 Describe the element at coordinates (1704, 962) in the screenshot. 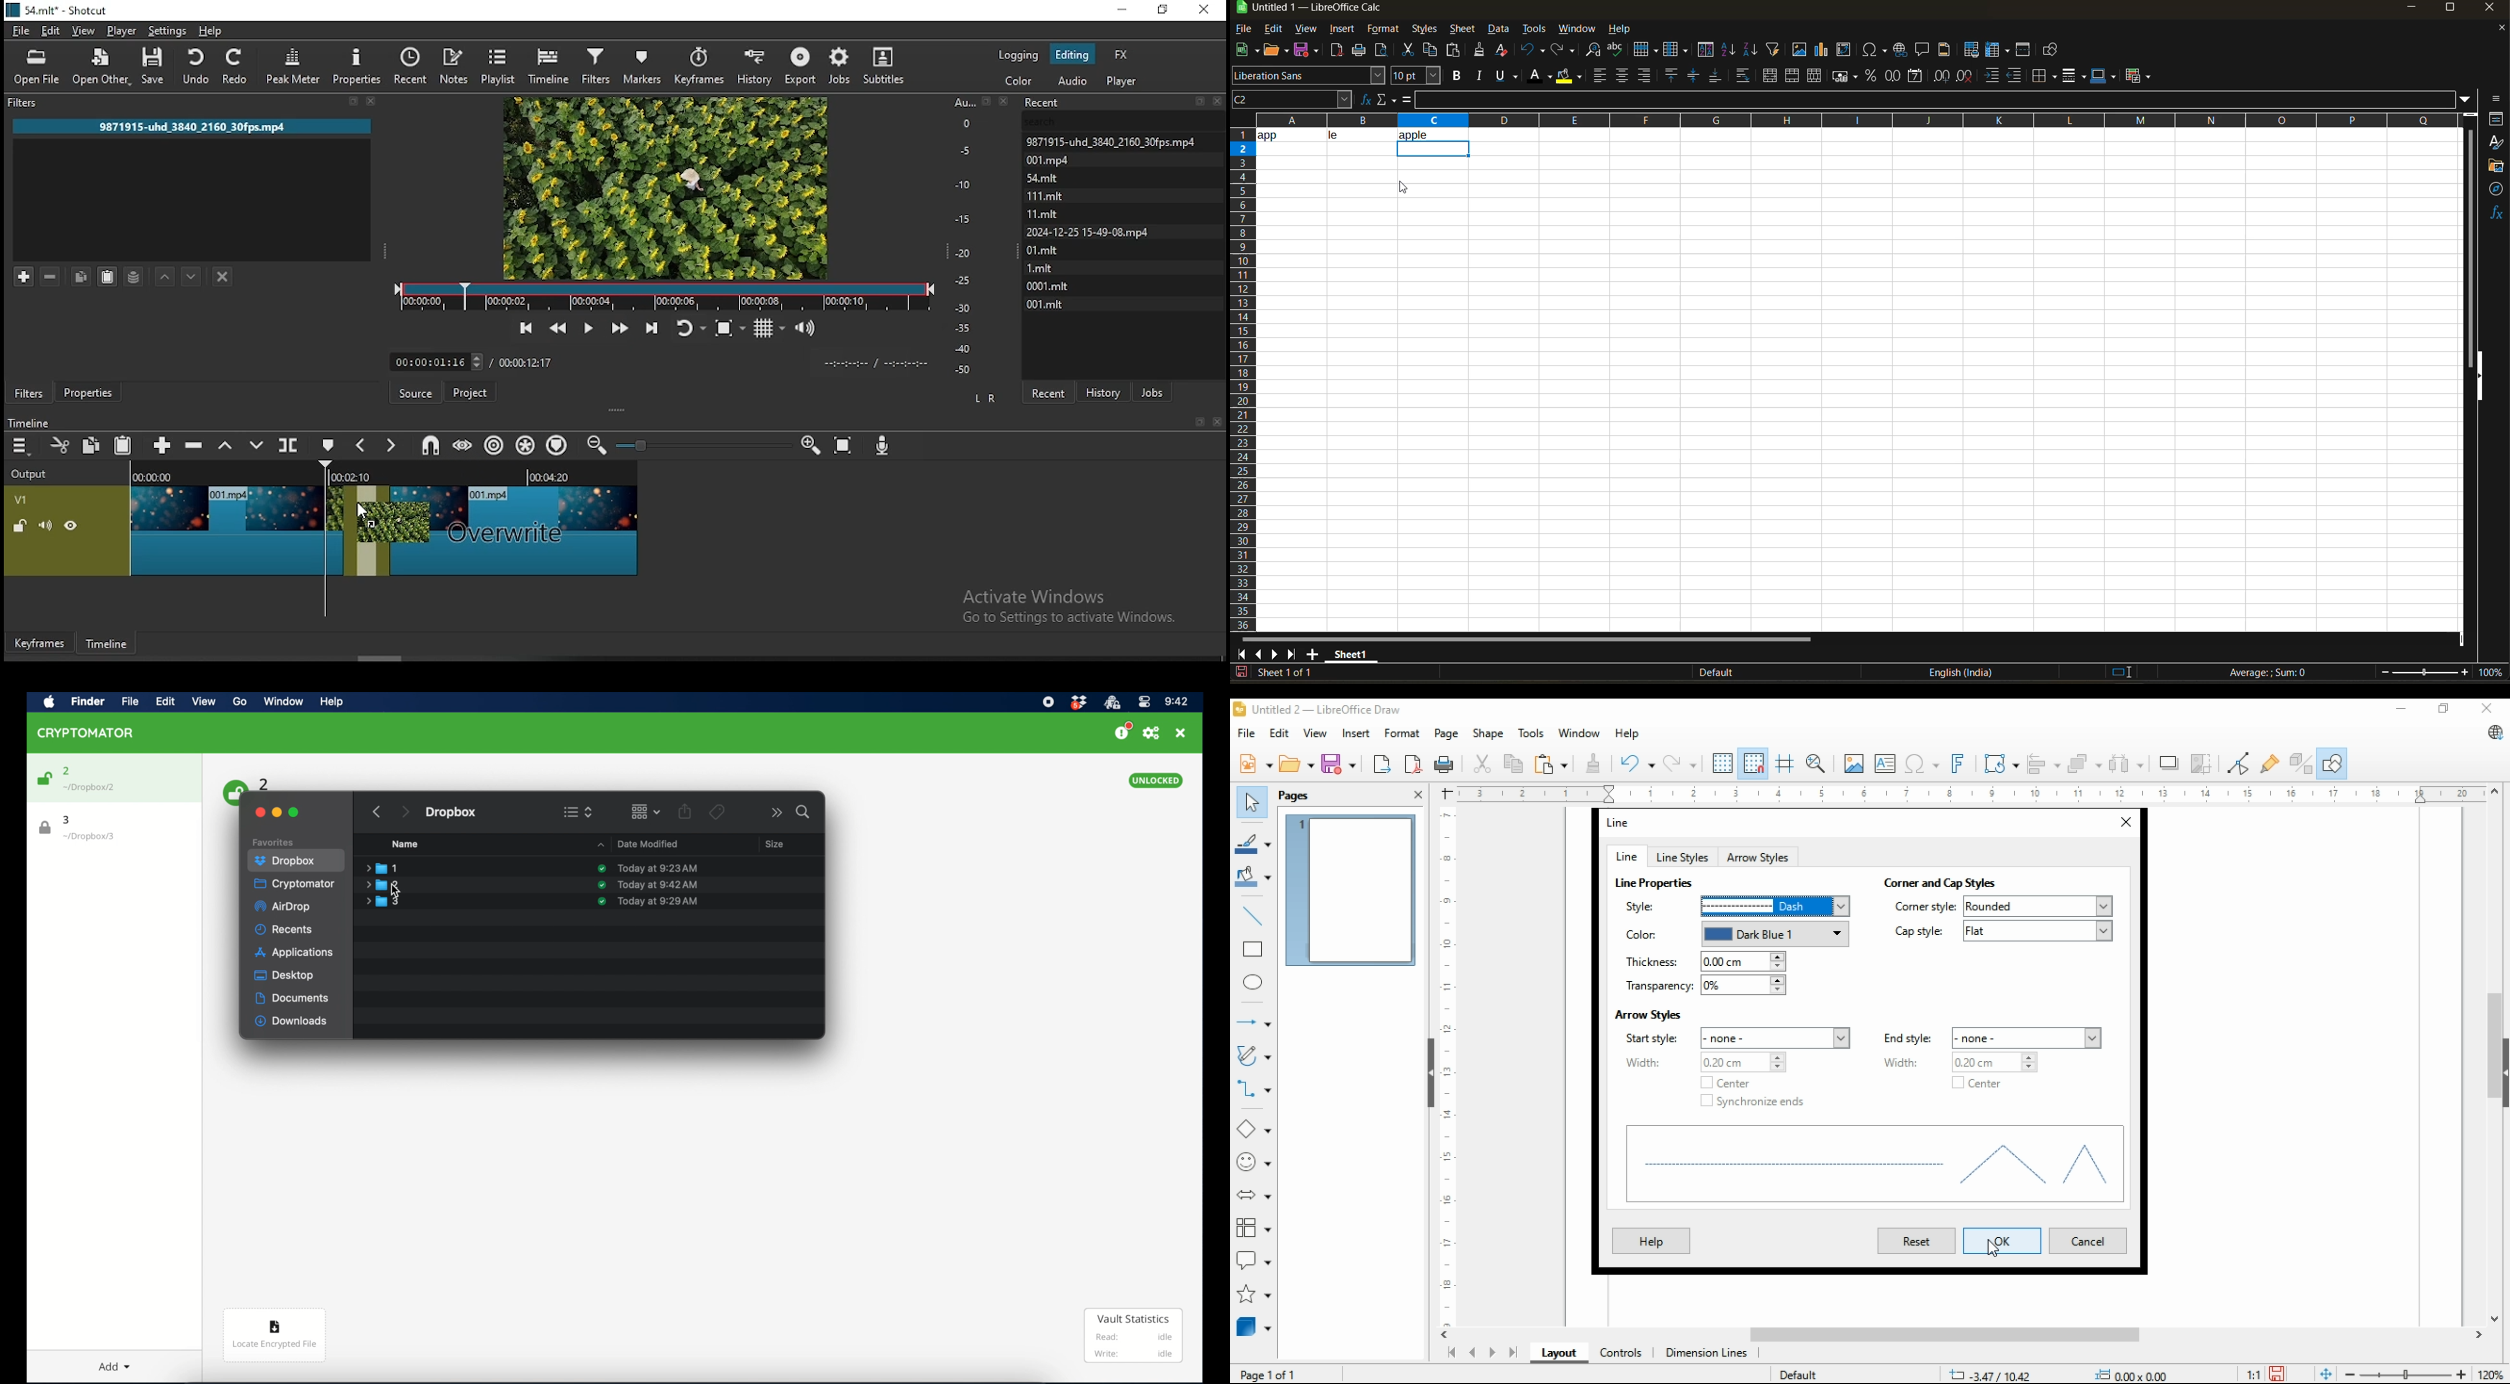

I see `thickness` at that location.